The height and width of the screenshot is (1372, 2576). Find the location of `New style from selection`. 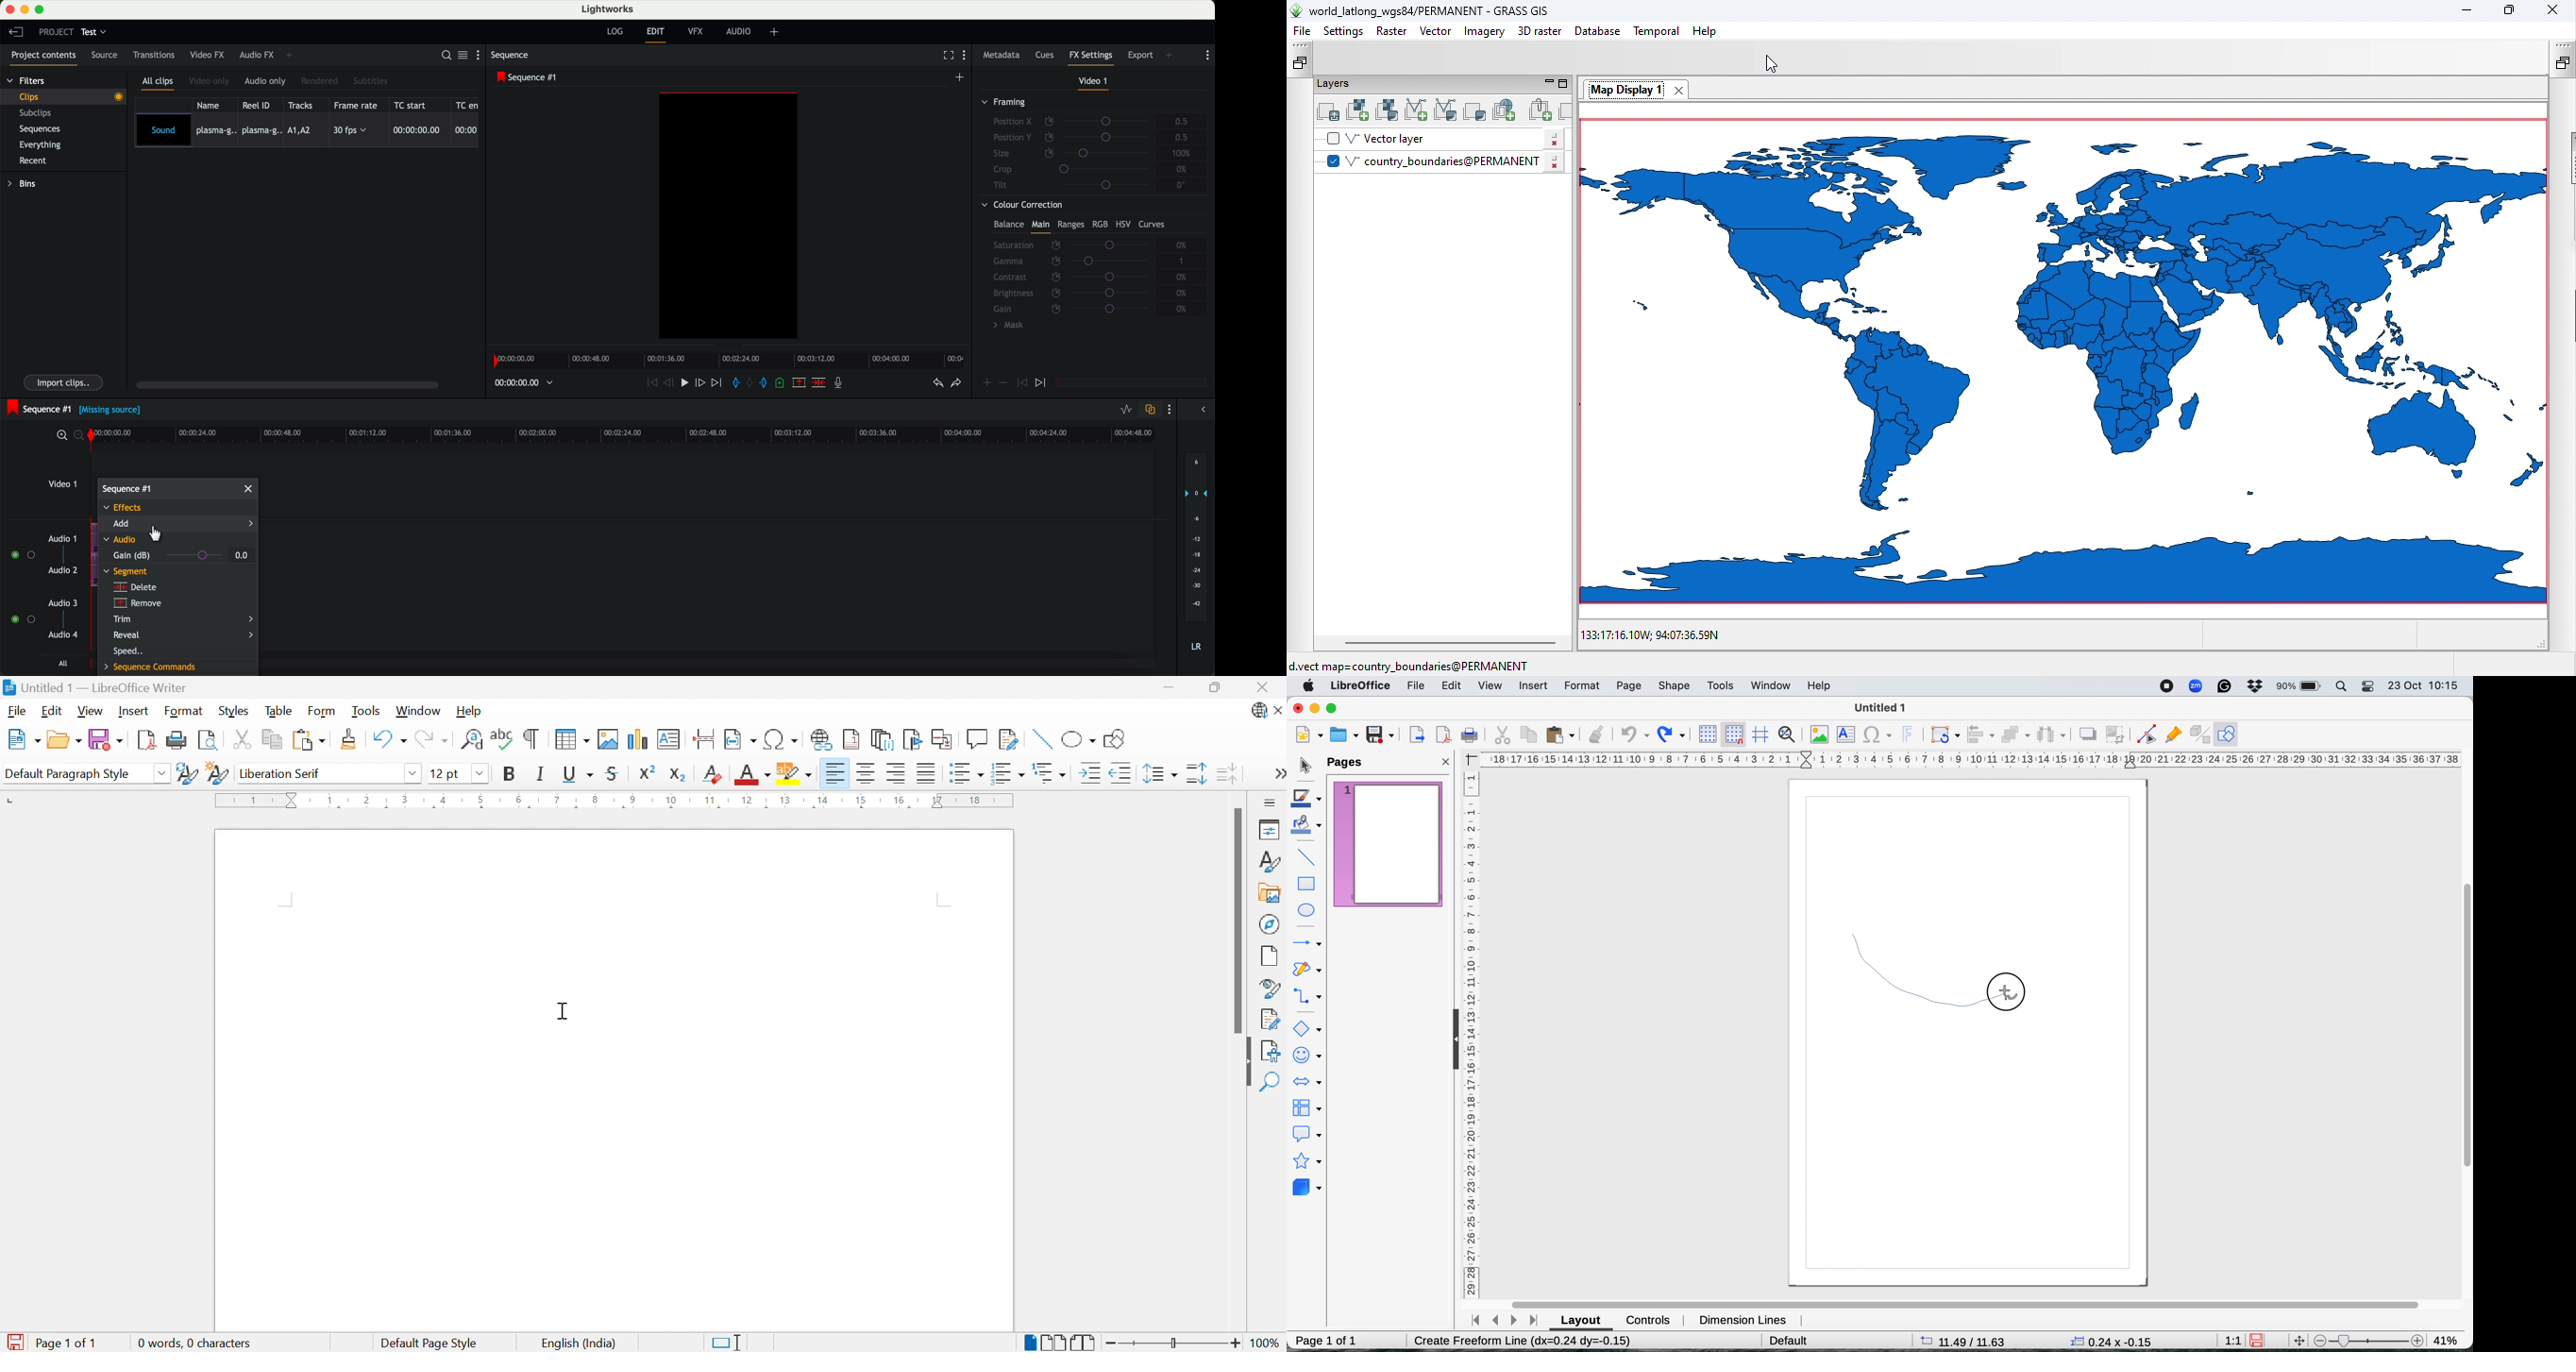

New style from selection is located at coordinates (219, 775).